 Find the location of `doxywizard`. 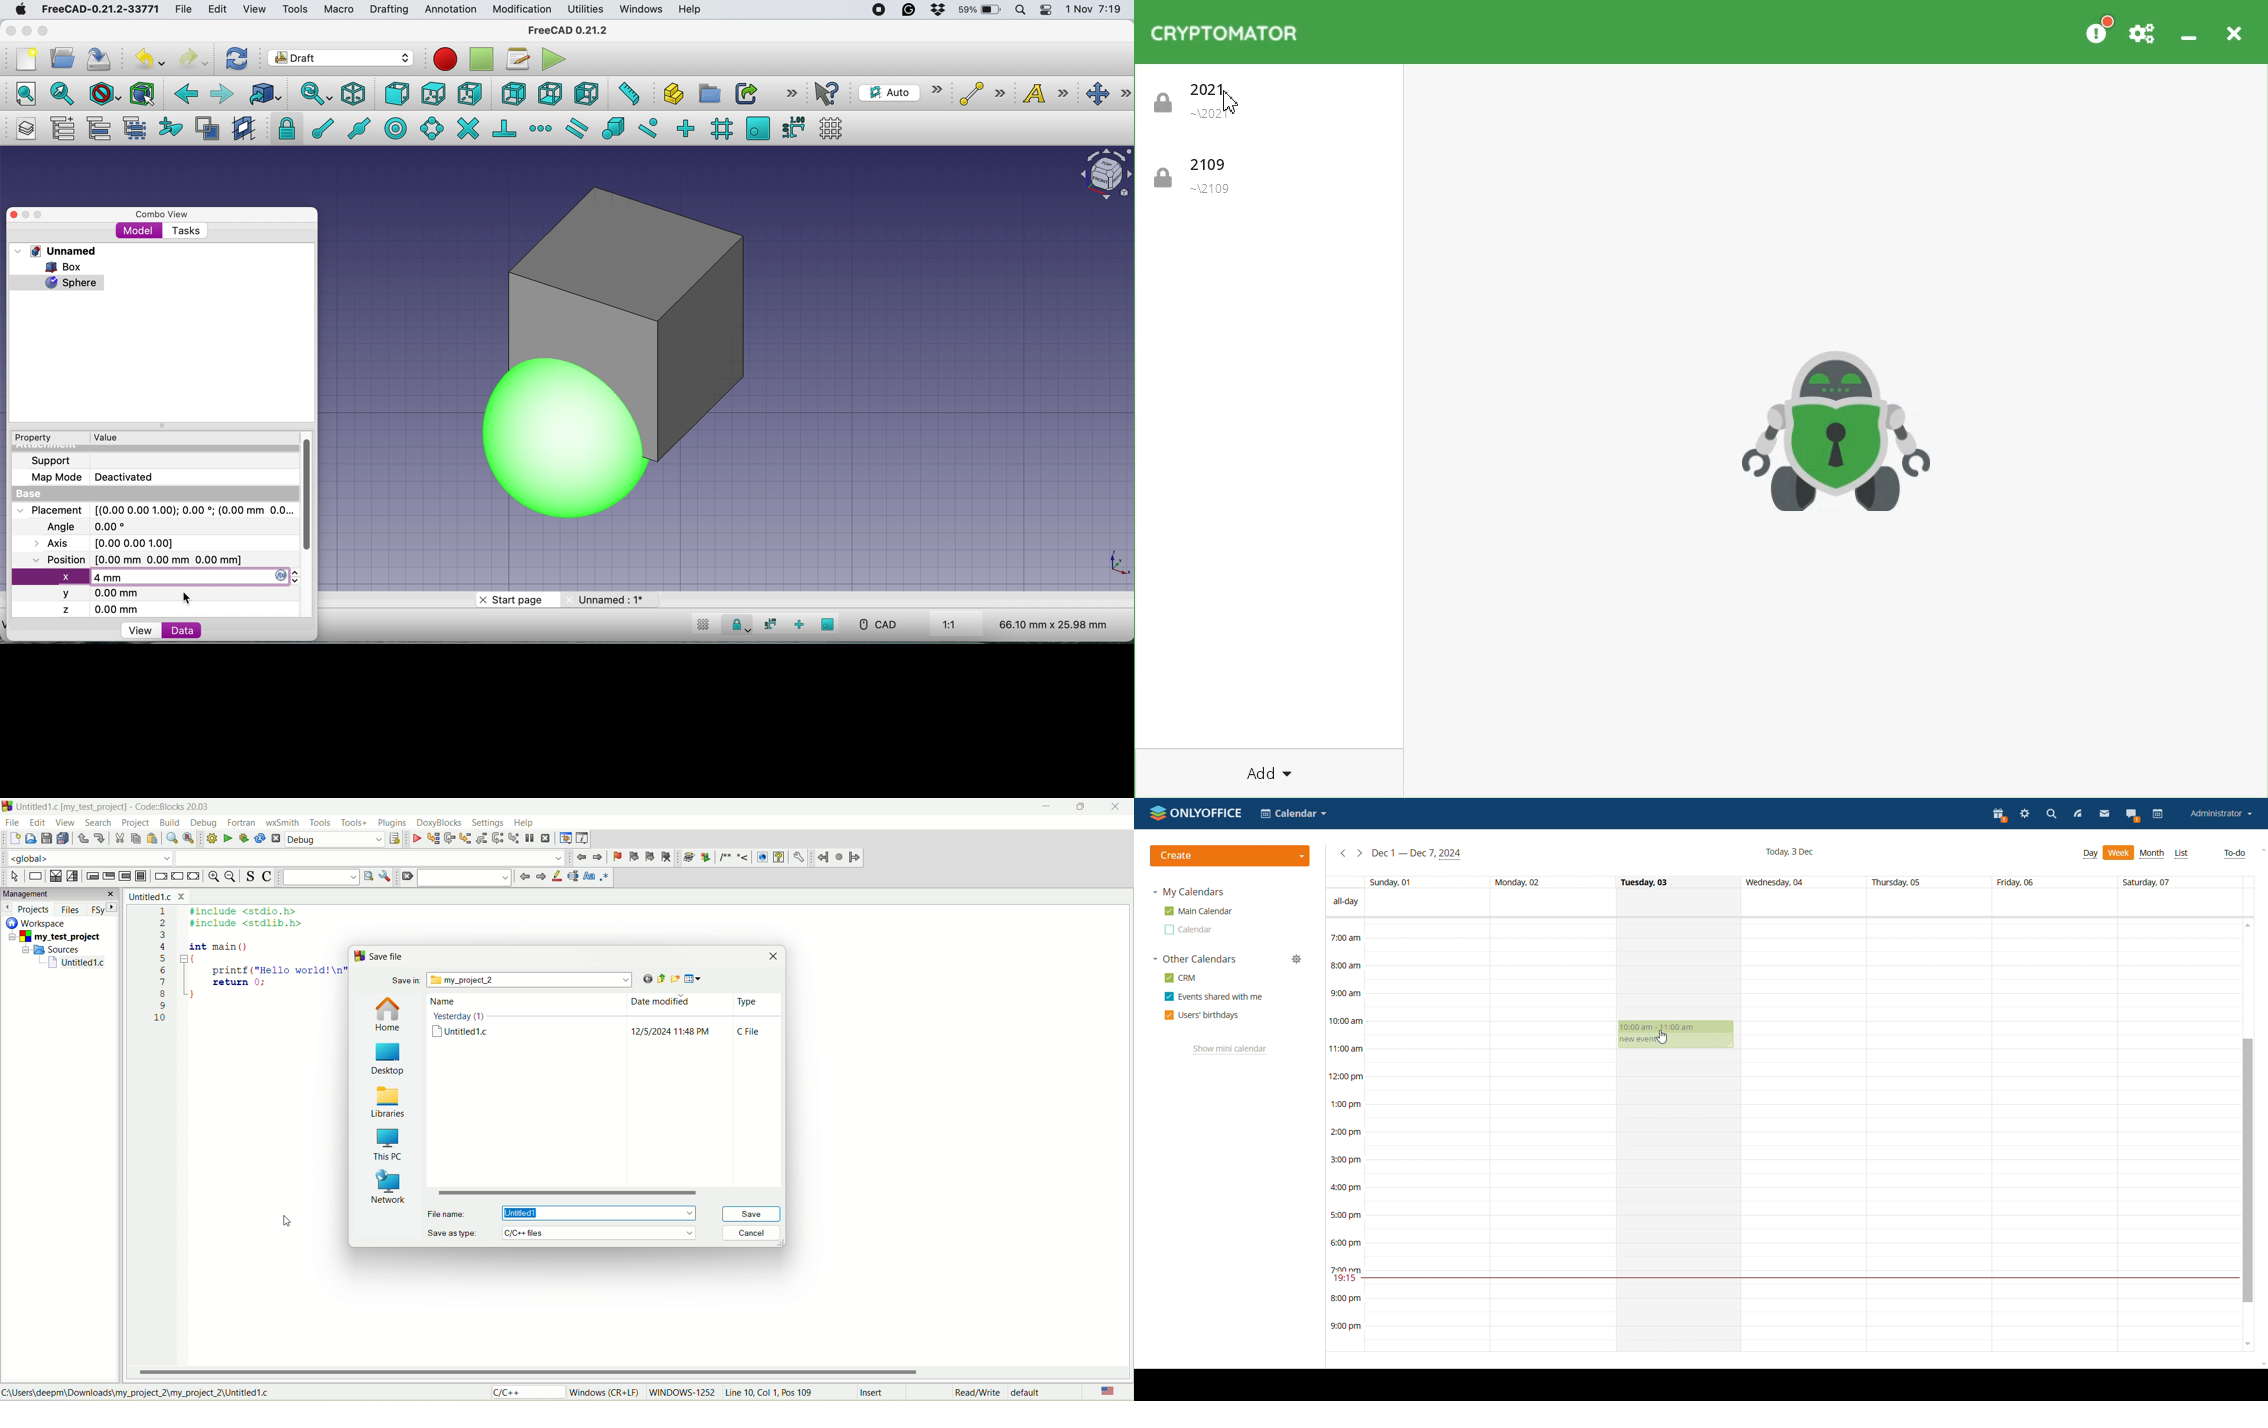

doxywizard is located at coordinates (687, 858).